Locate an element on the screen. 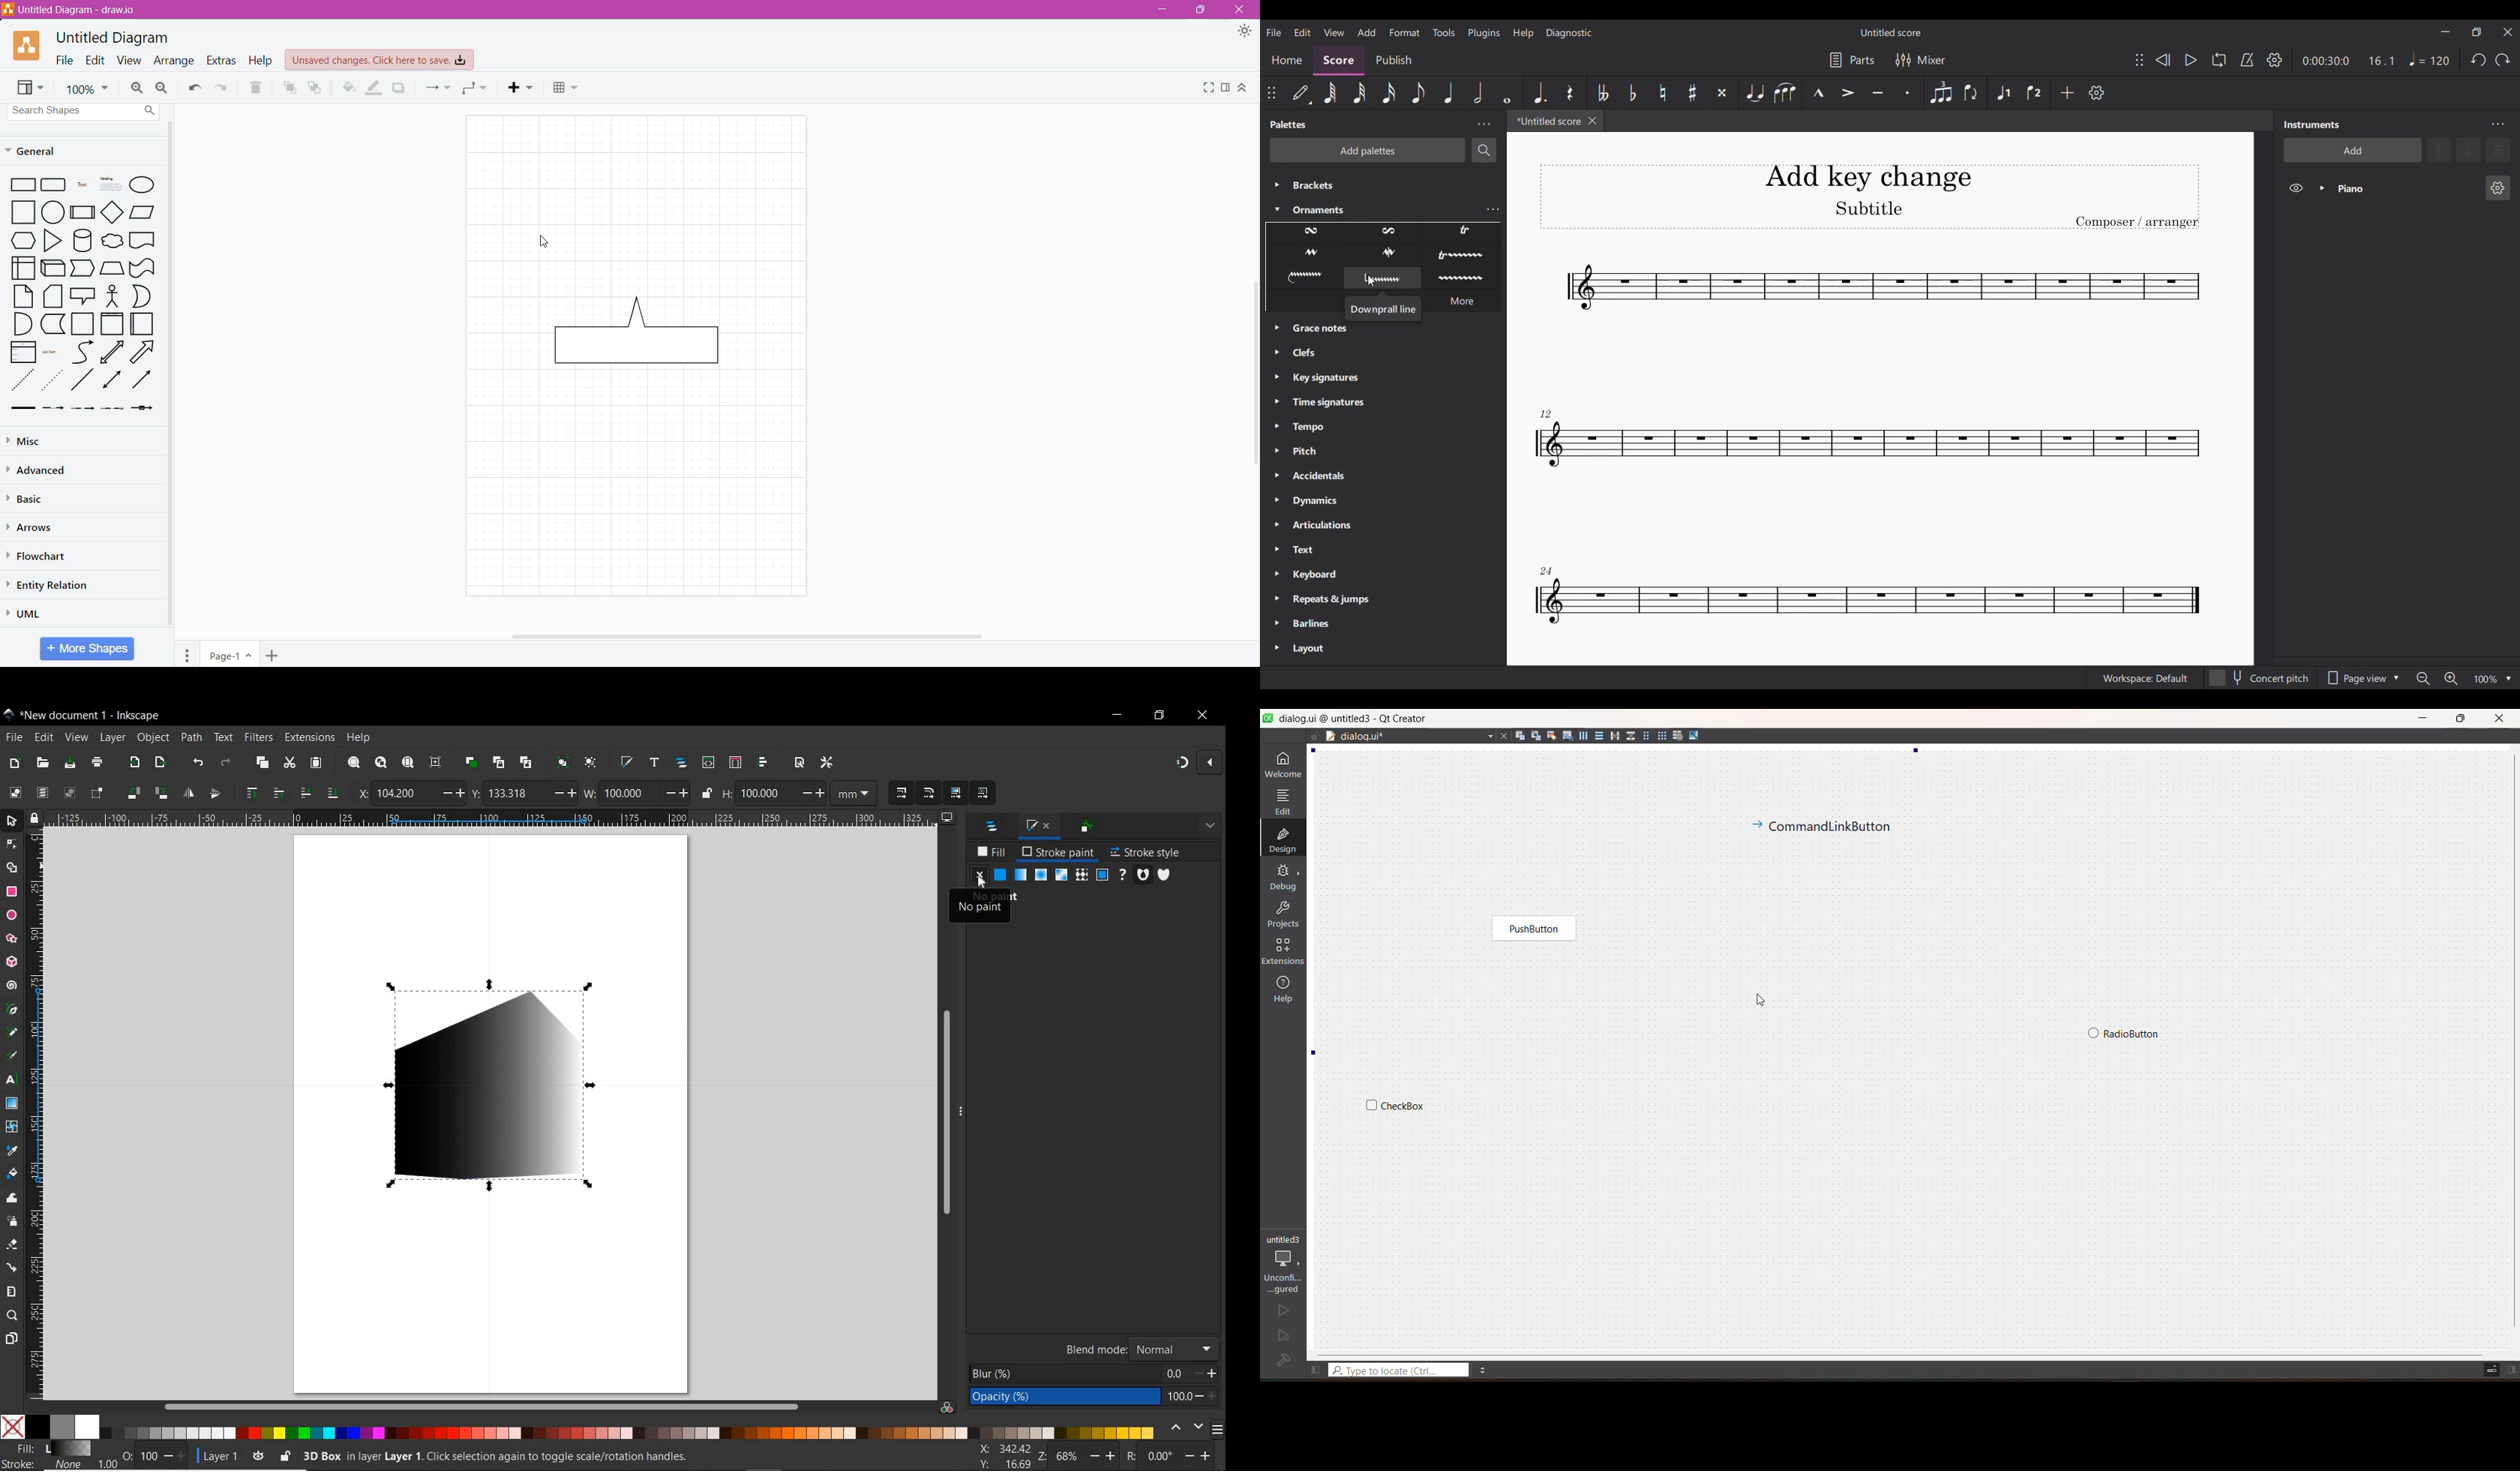 The height and width of the screenshot is (1484, 2520). Undo is located at coordinates (195, 88).